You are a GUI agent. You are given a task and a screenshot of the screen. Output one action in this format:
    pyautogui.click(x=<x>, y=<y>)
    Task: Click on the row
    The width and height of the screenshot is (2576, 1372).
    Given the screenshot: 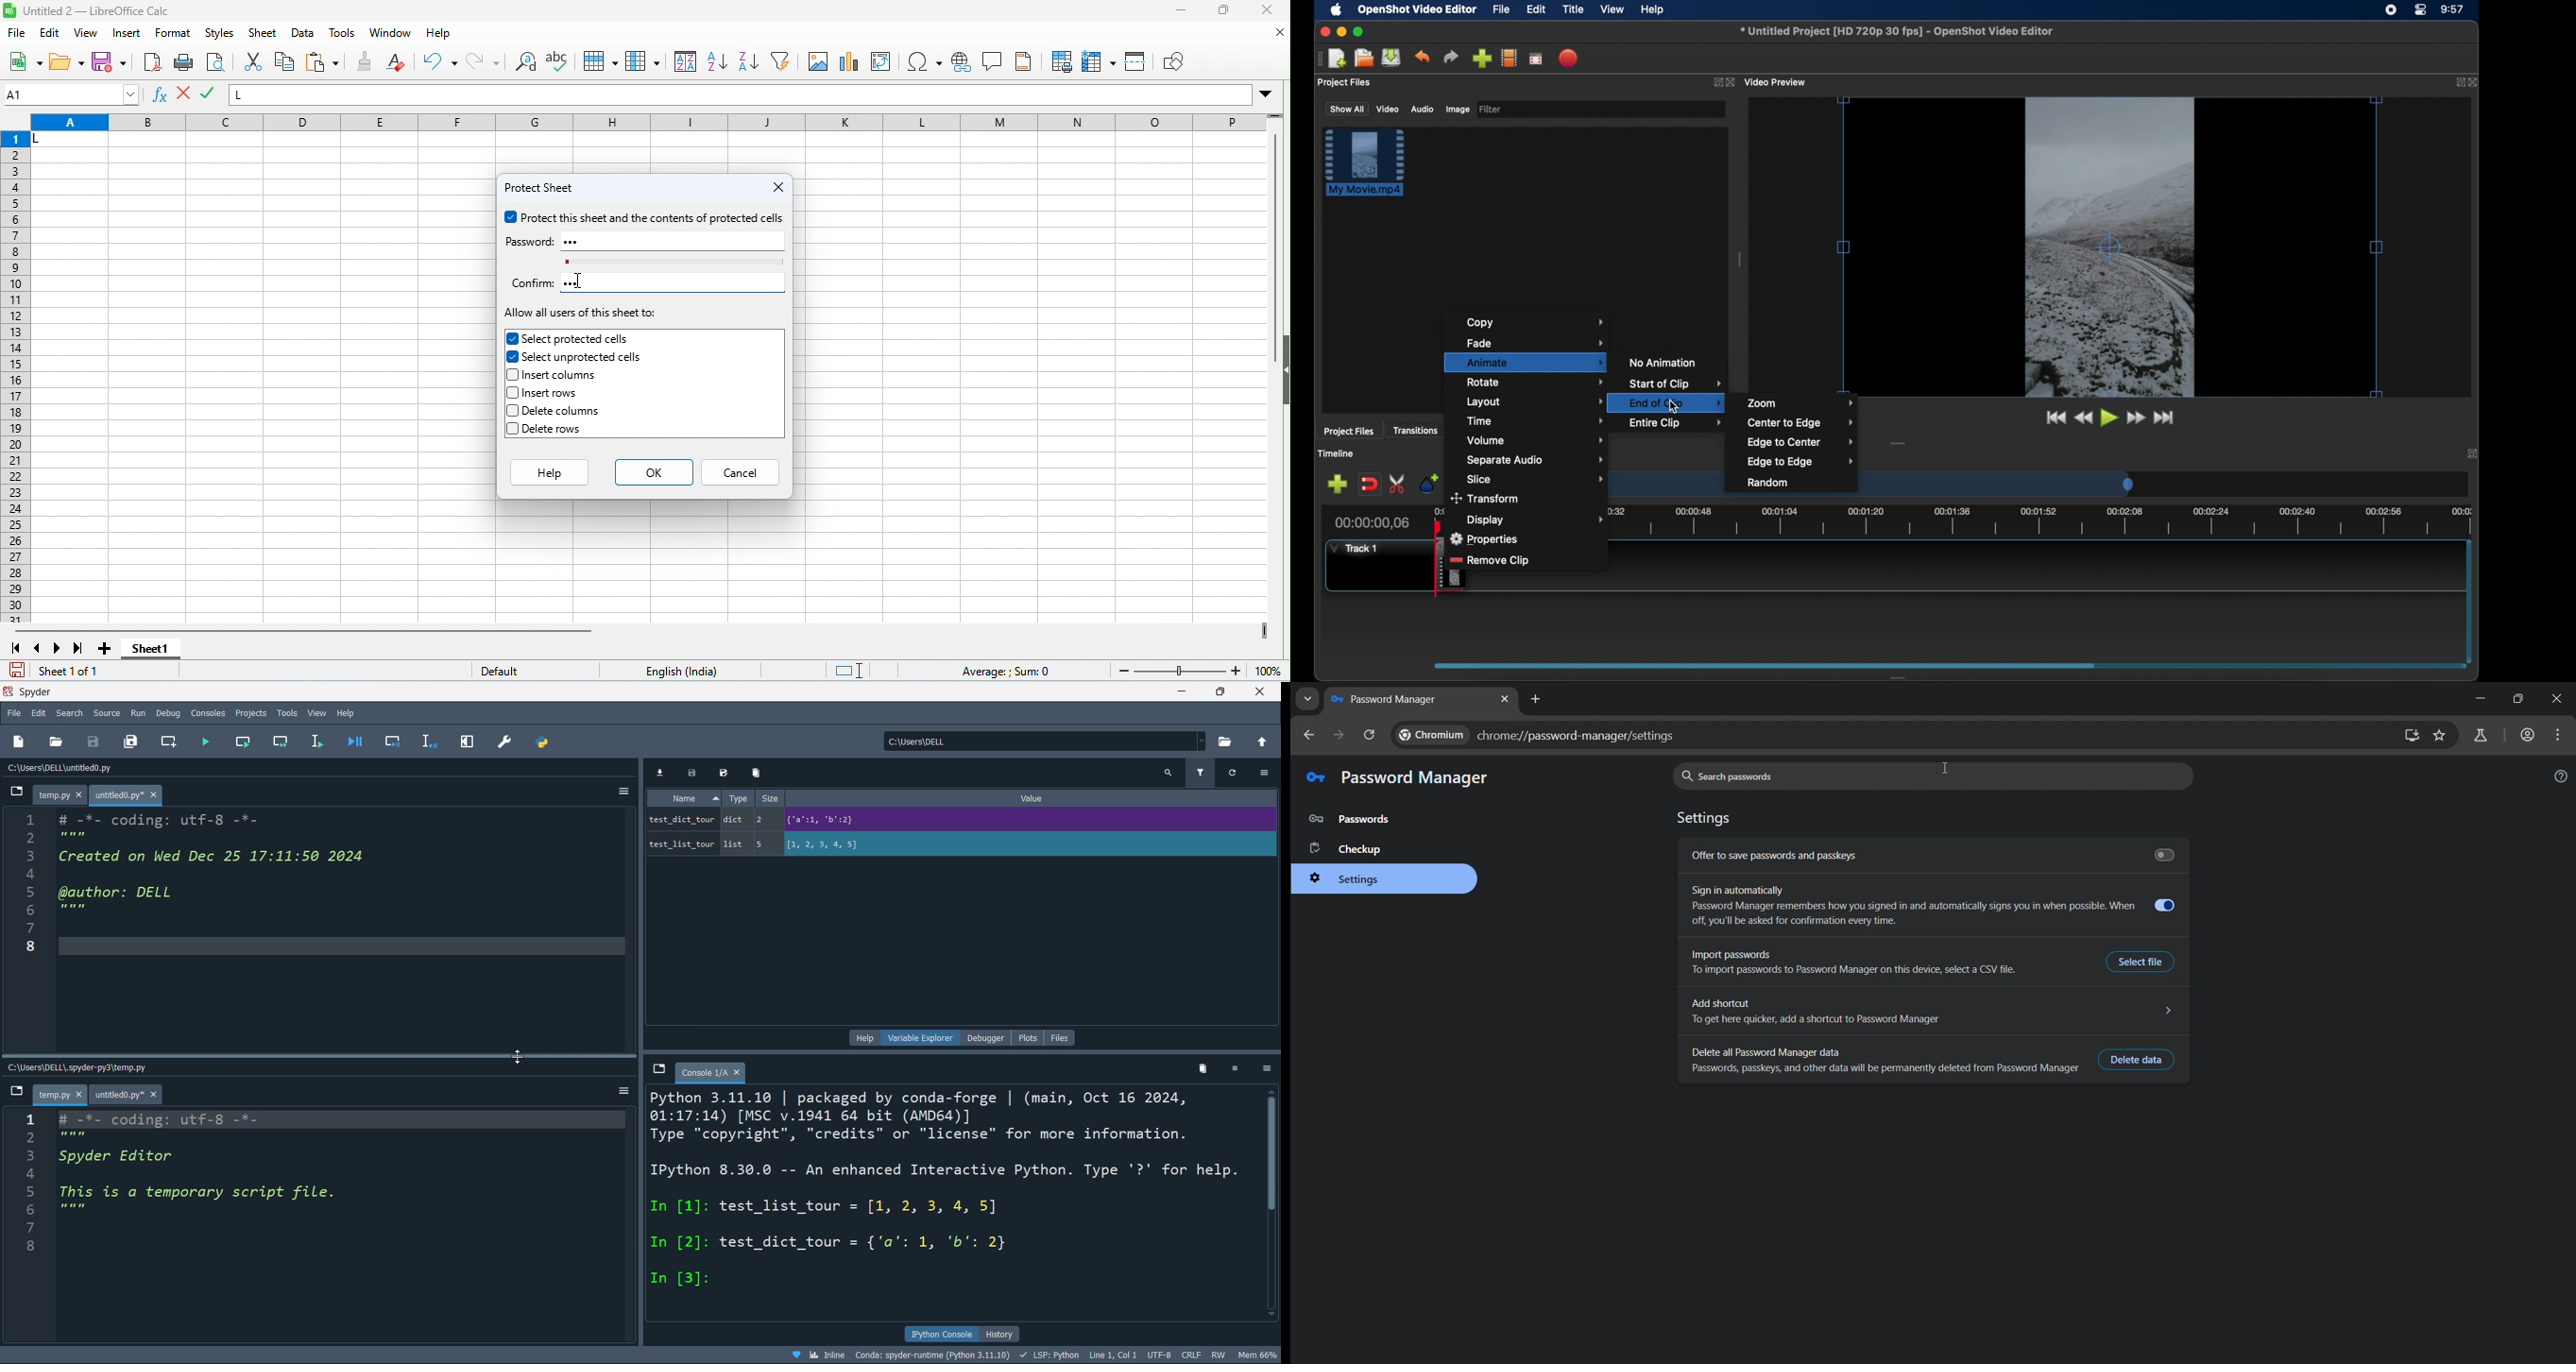 What is the action you would take?
    pyautogui.click(x=600, y=61)
    